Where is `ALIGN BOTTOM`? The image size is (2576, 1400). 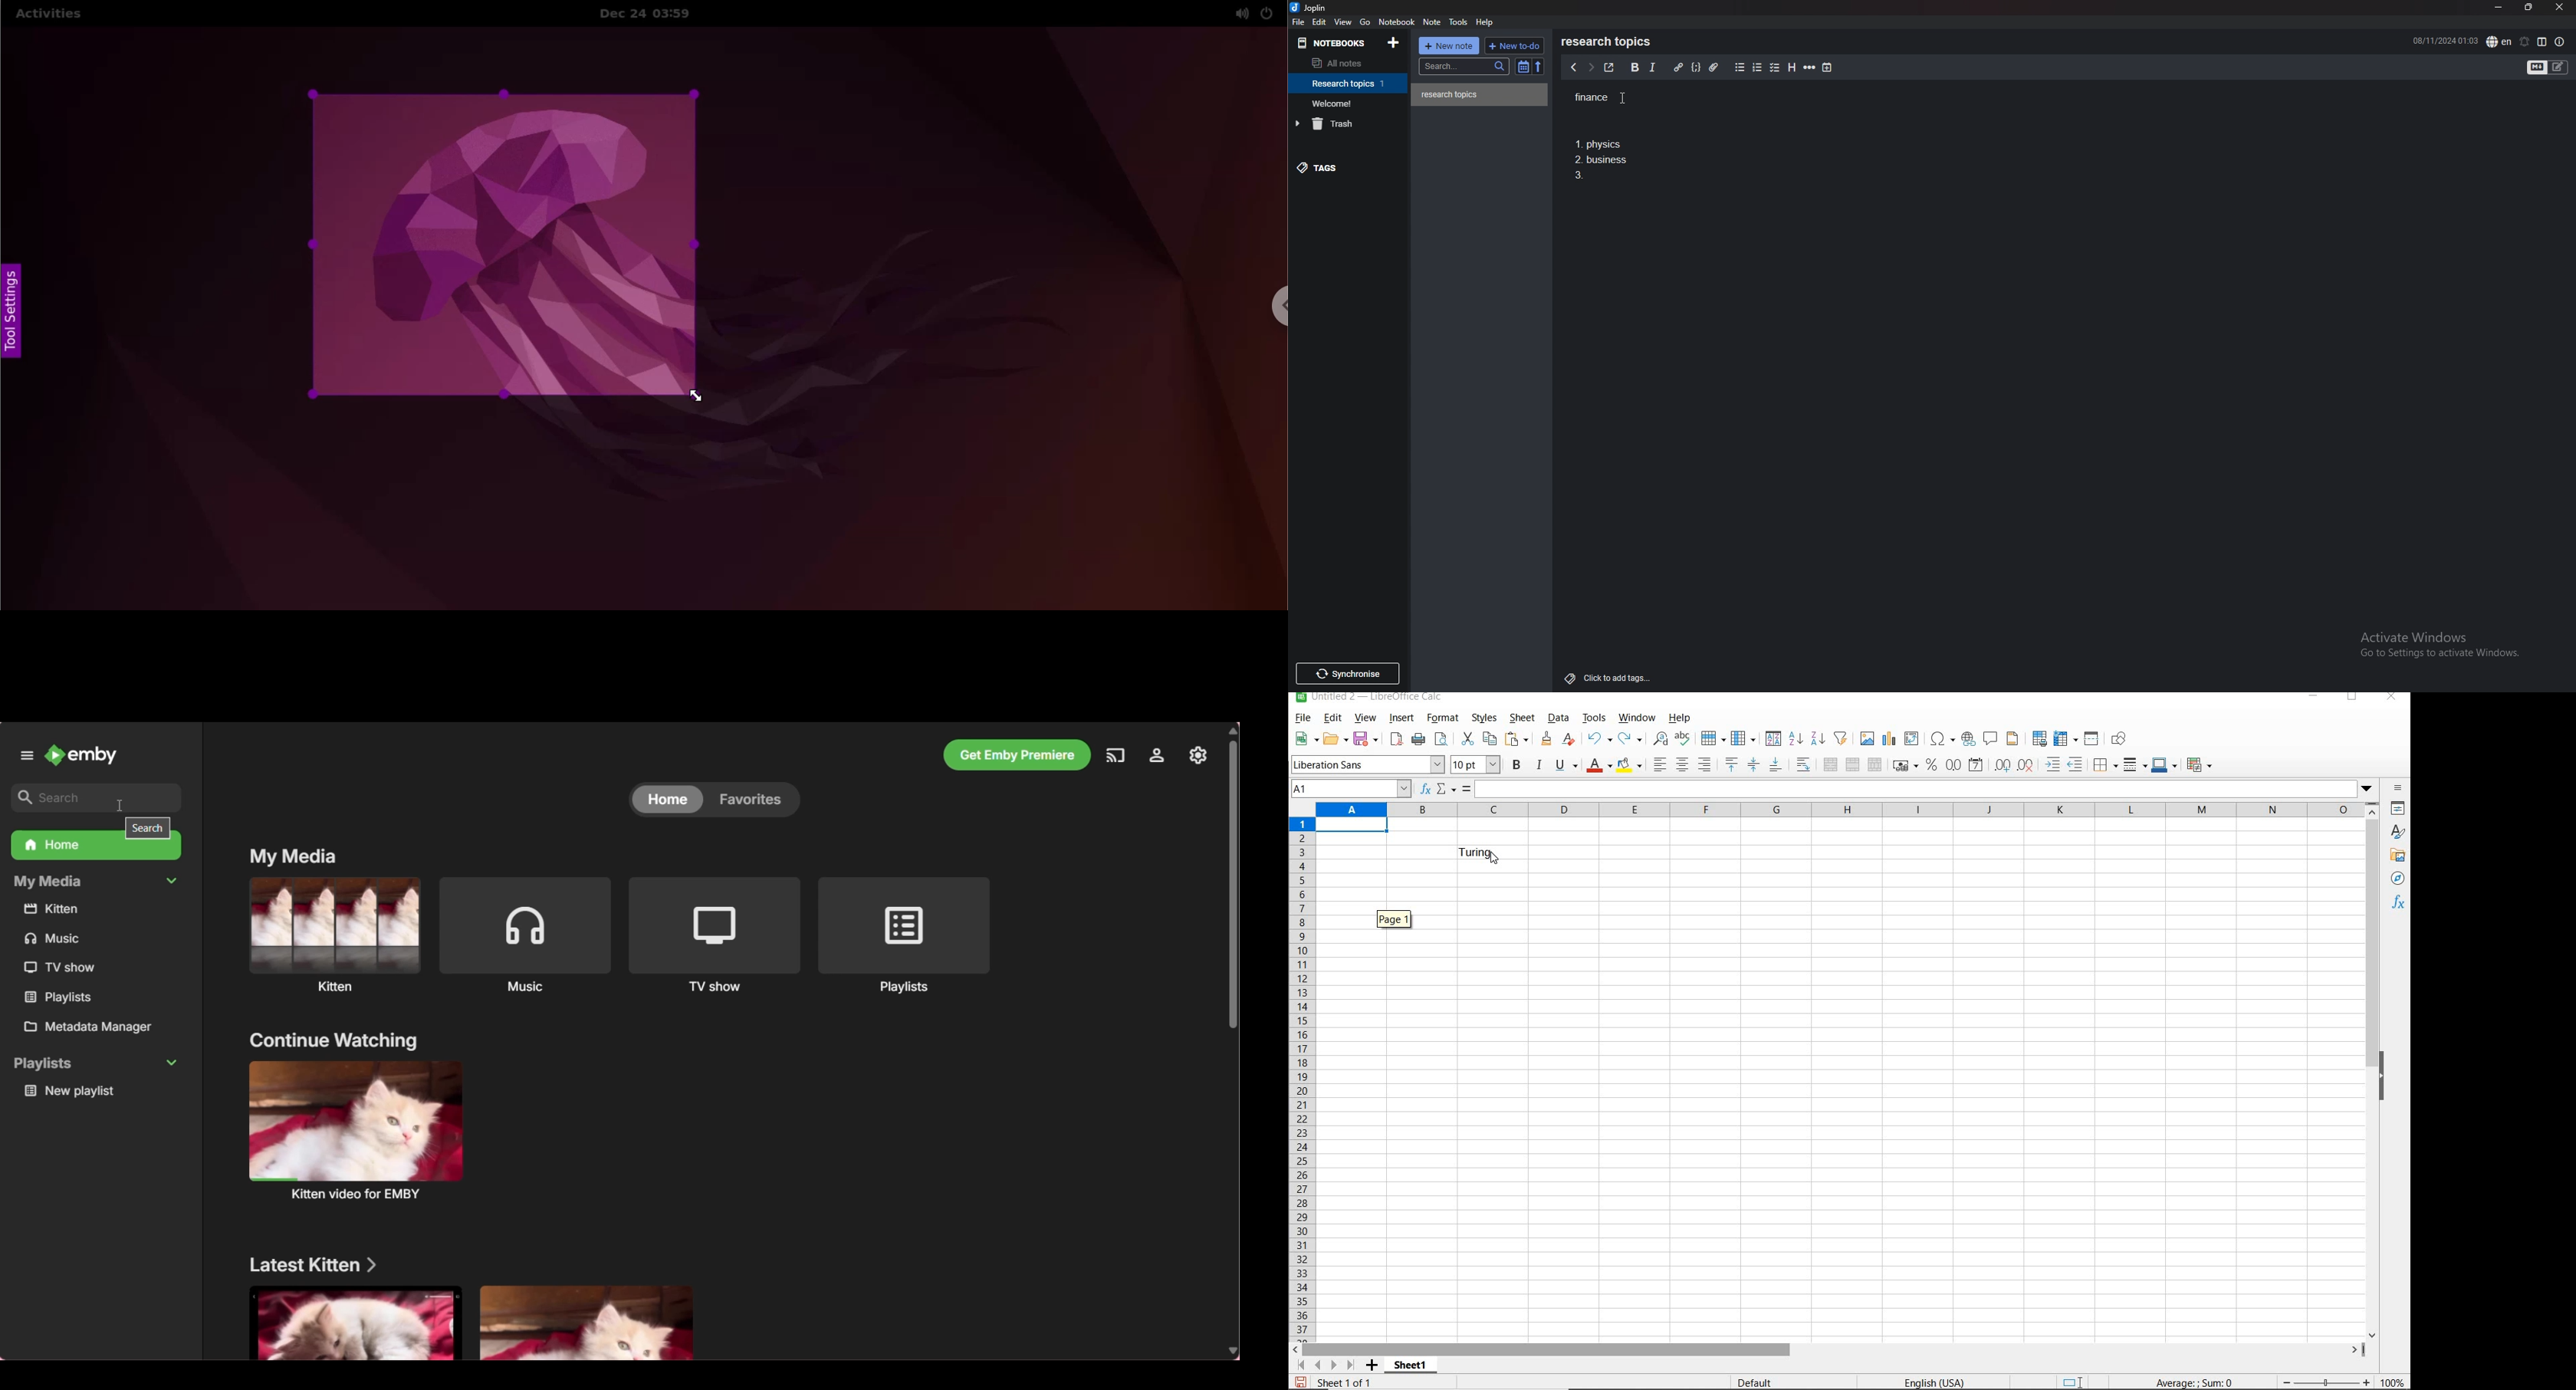 ALIGN BOTTOM is located at coordinates (1774, 765).